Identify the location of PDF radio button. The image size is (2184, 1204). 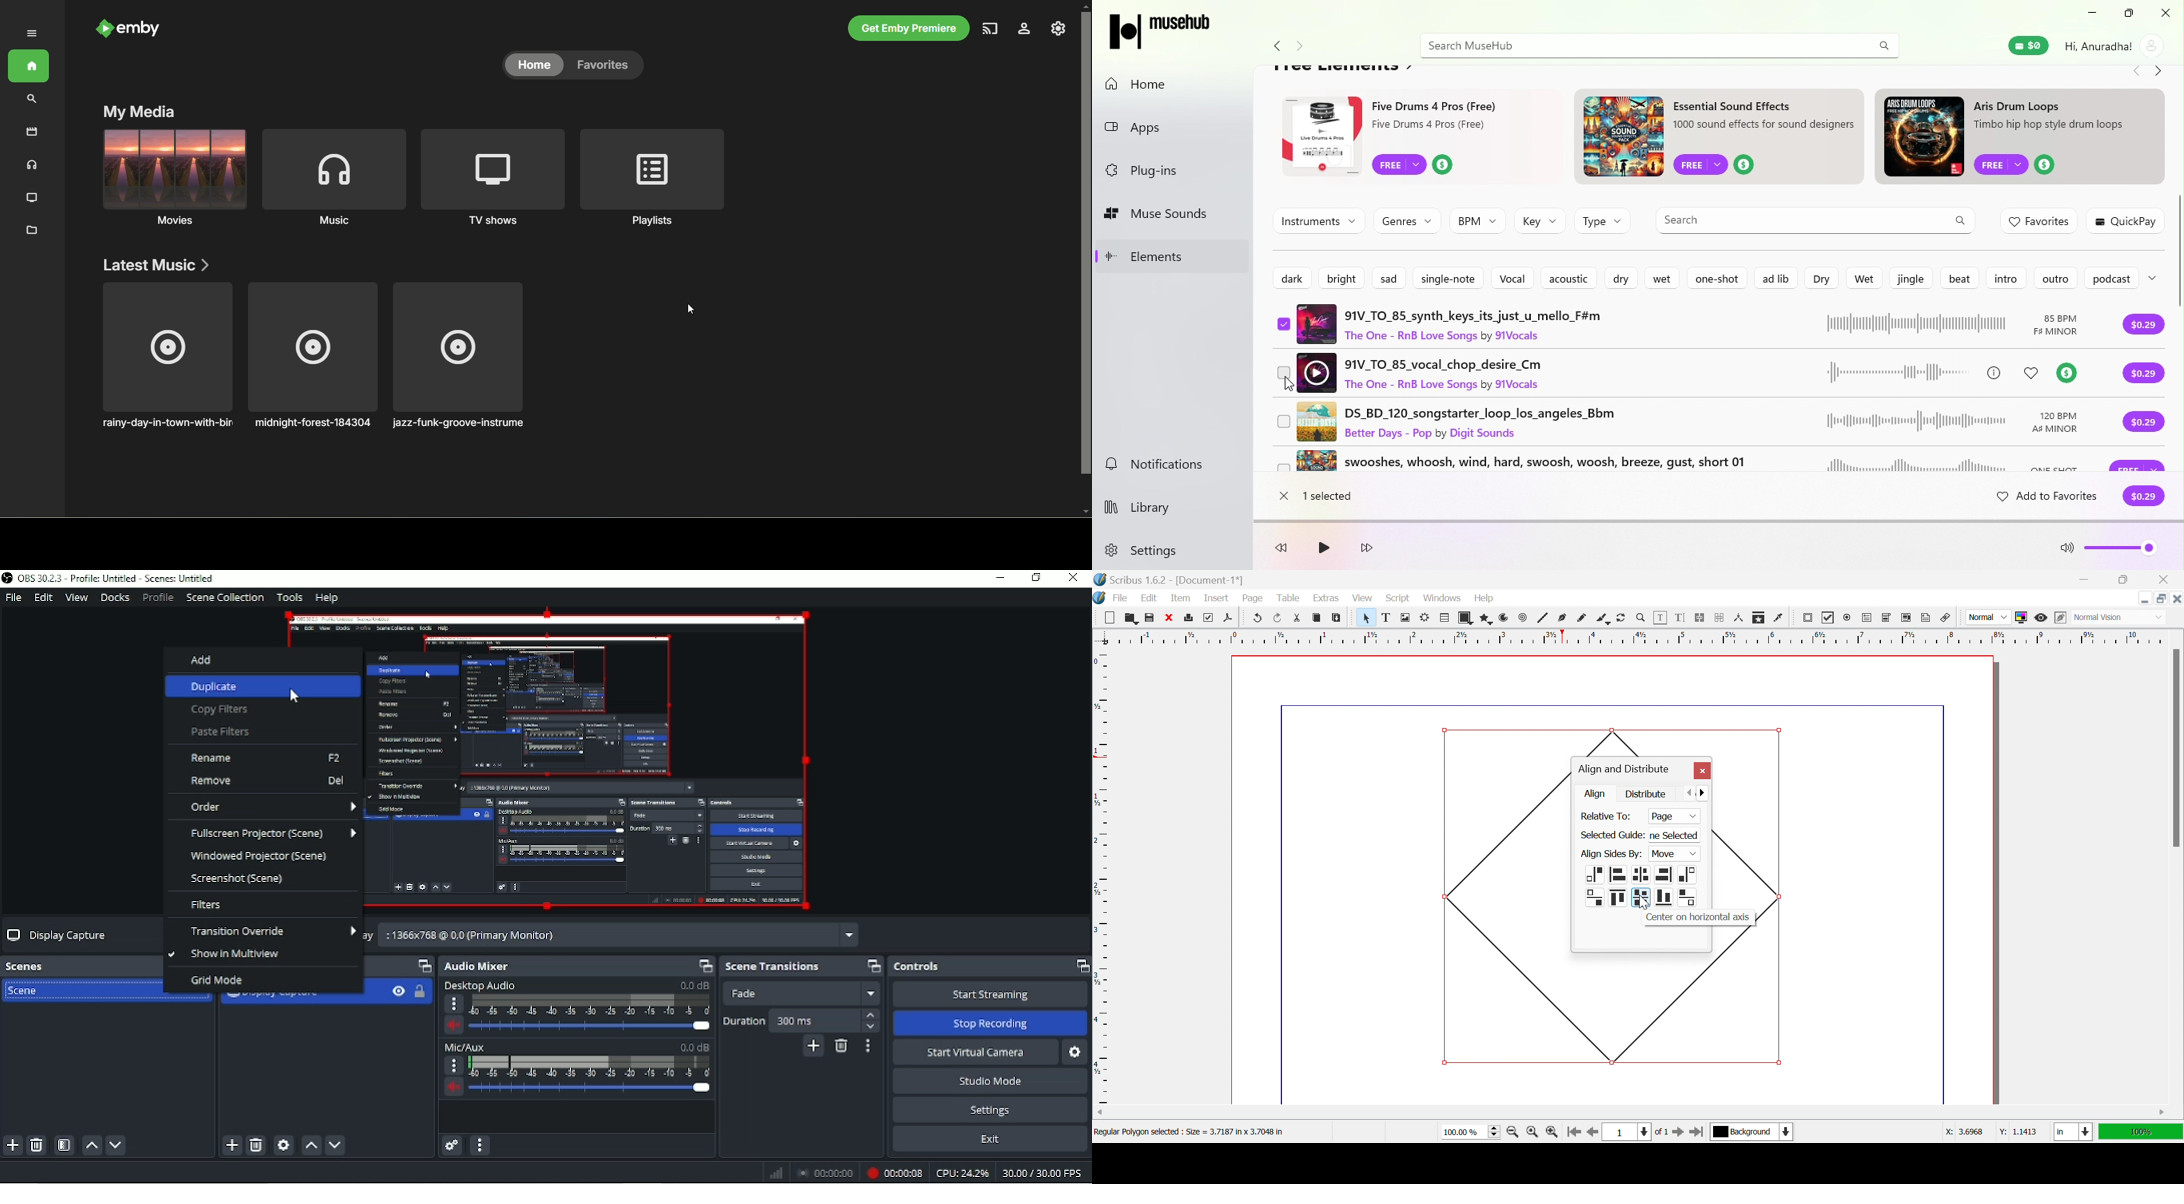
(1849, 616).